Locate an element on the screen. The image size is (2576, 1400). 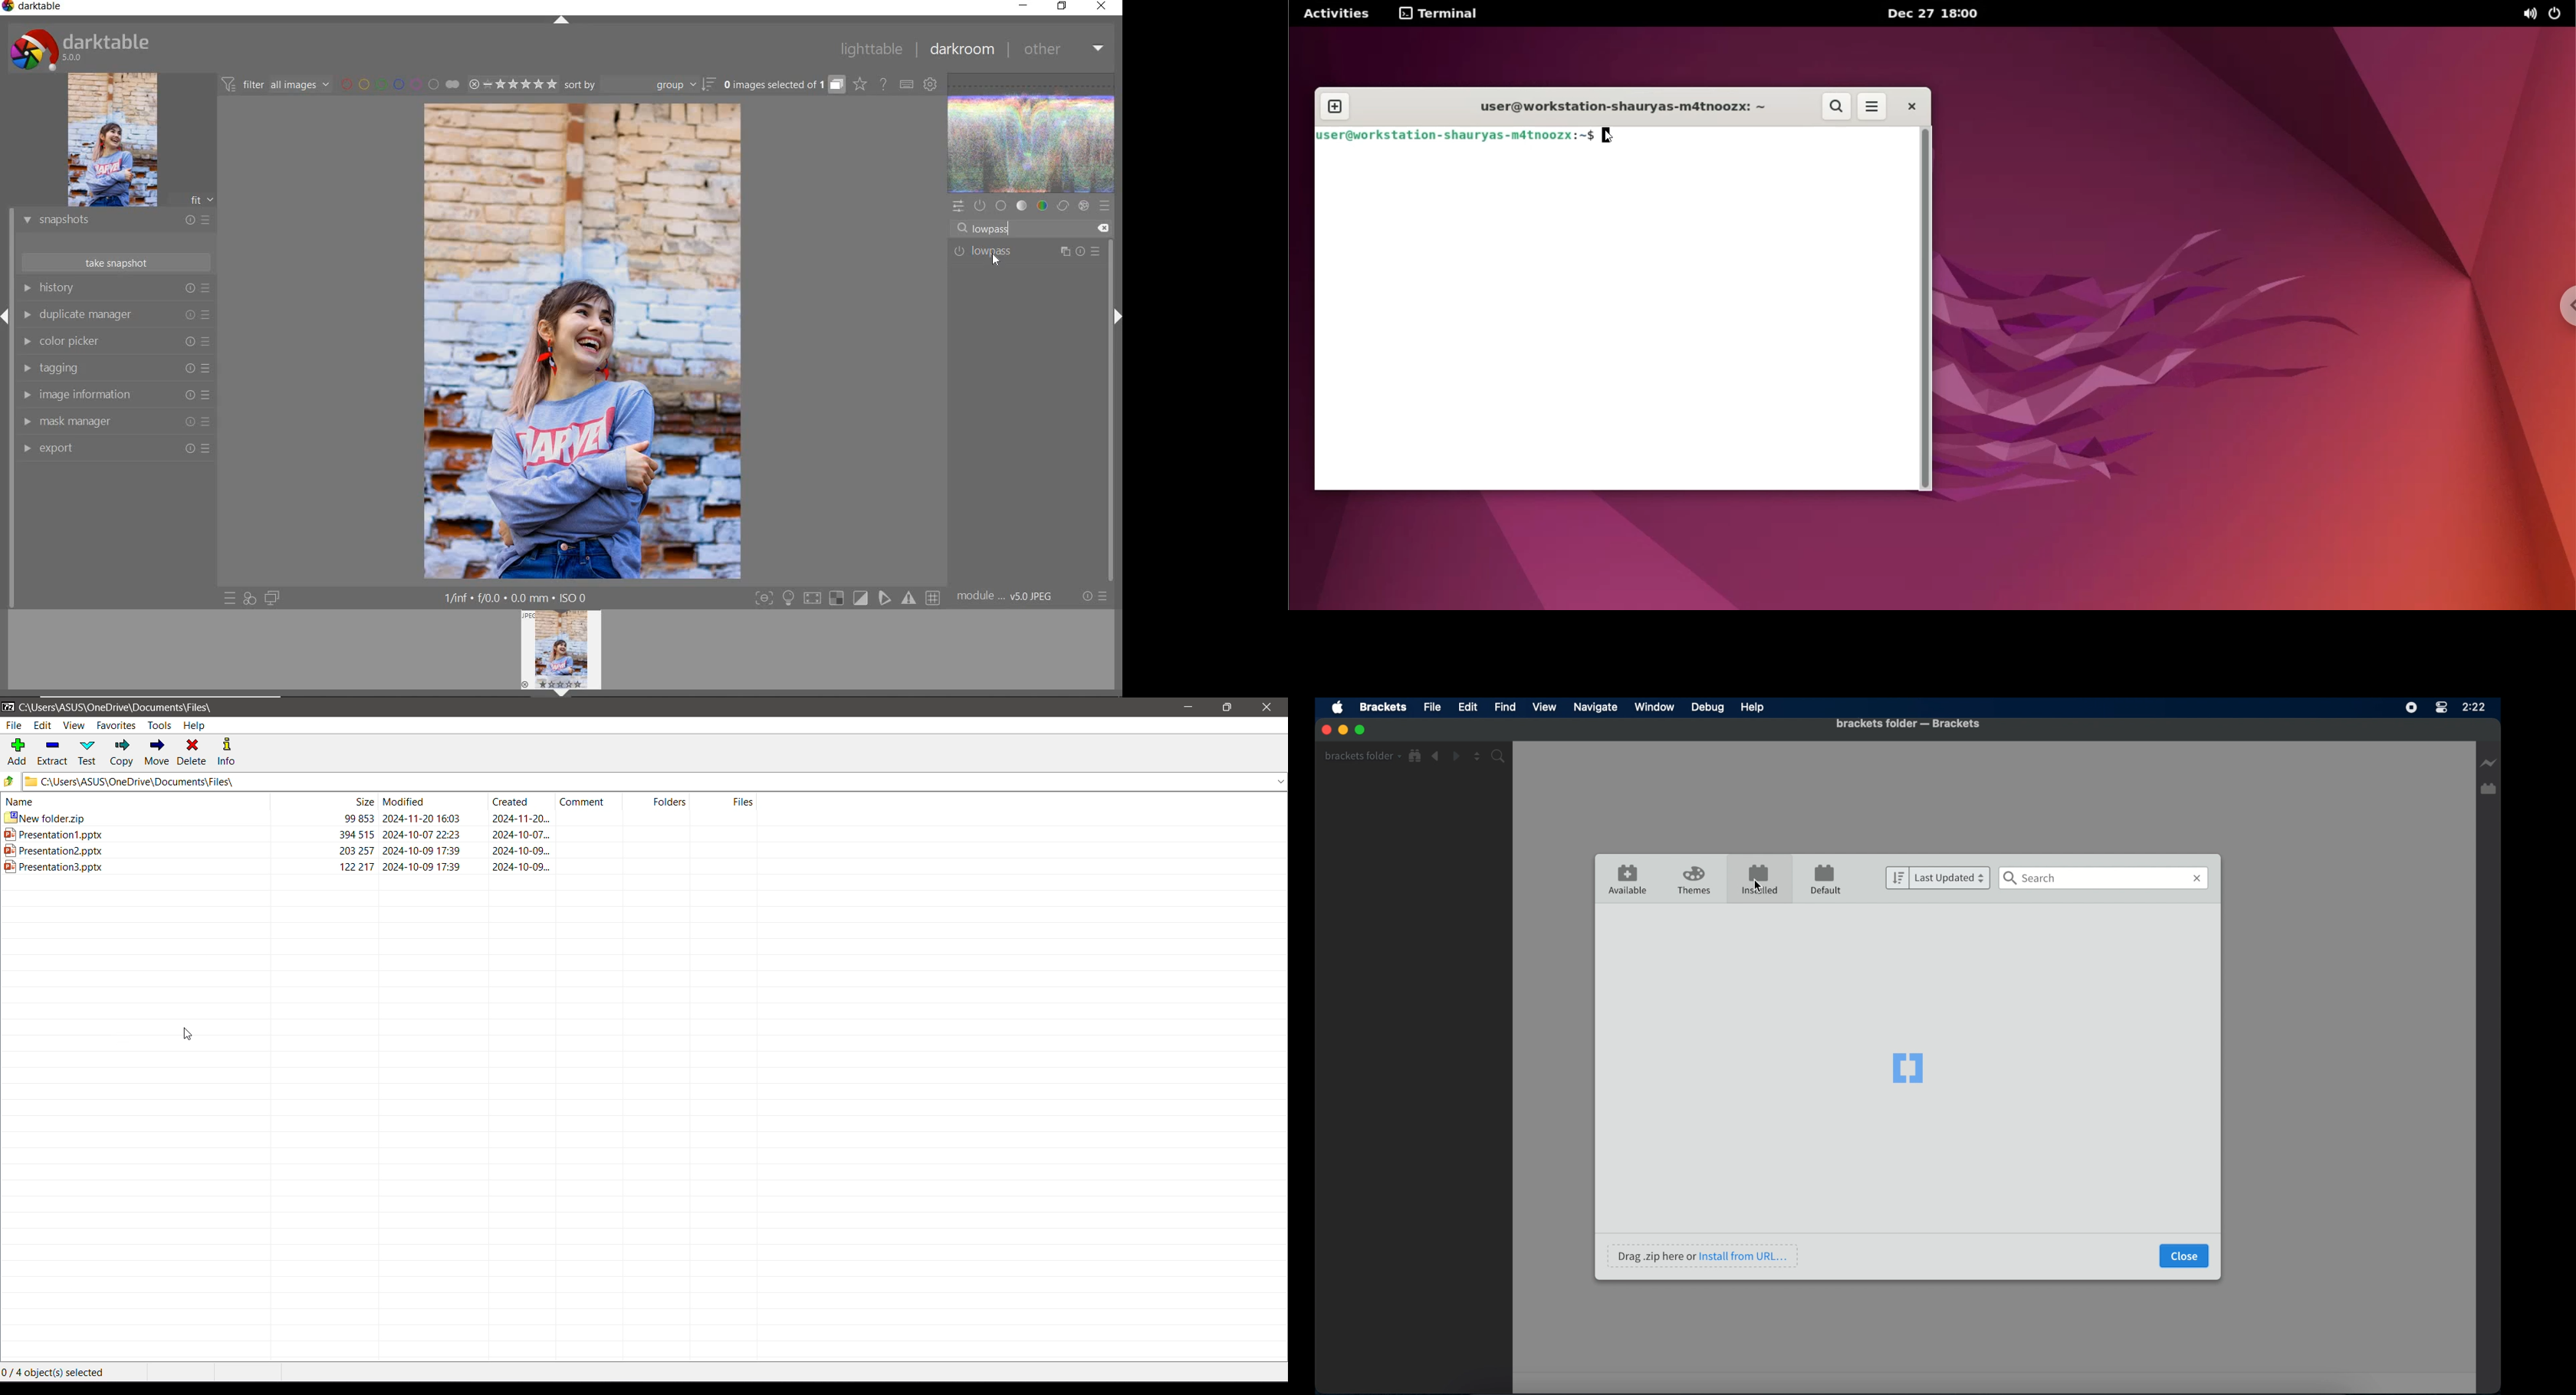
split editor vertical or horizontal is located at coordinates (1477, 757).